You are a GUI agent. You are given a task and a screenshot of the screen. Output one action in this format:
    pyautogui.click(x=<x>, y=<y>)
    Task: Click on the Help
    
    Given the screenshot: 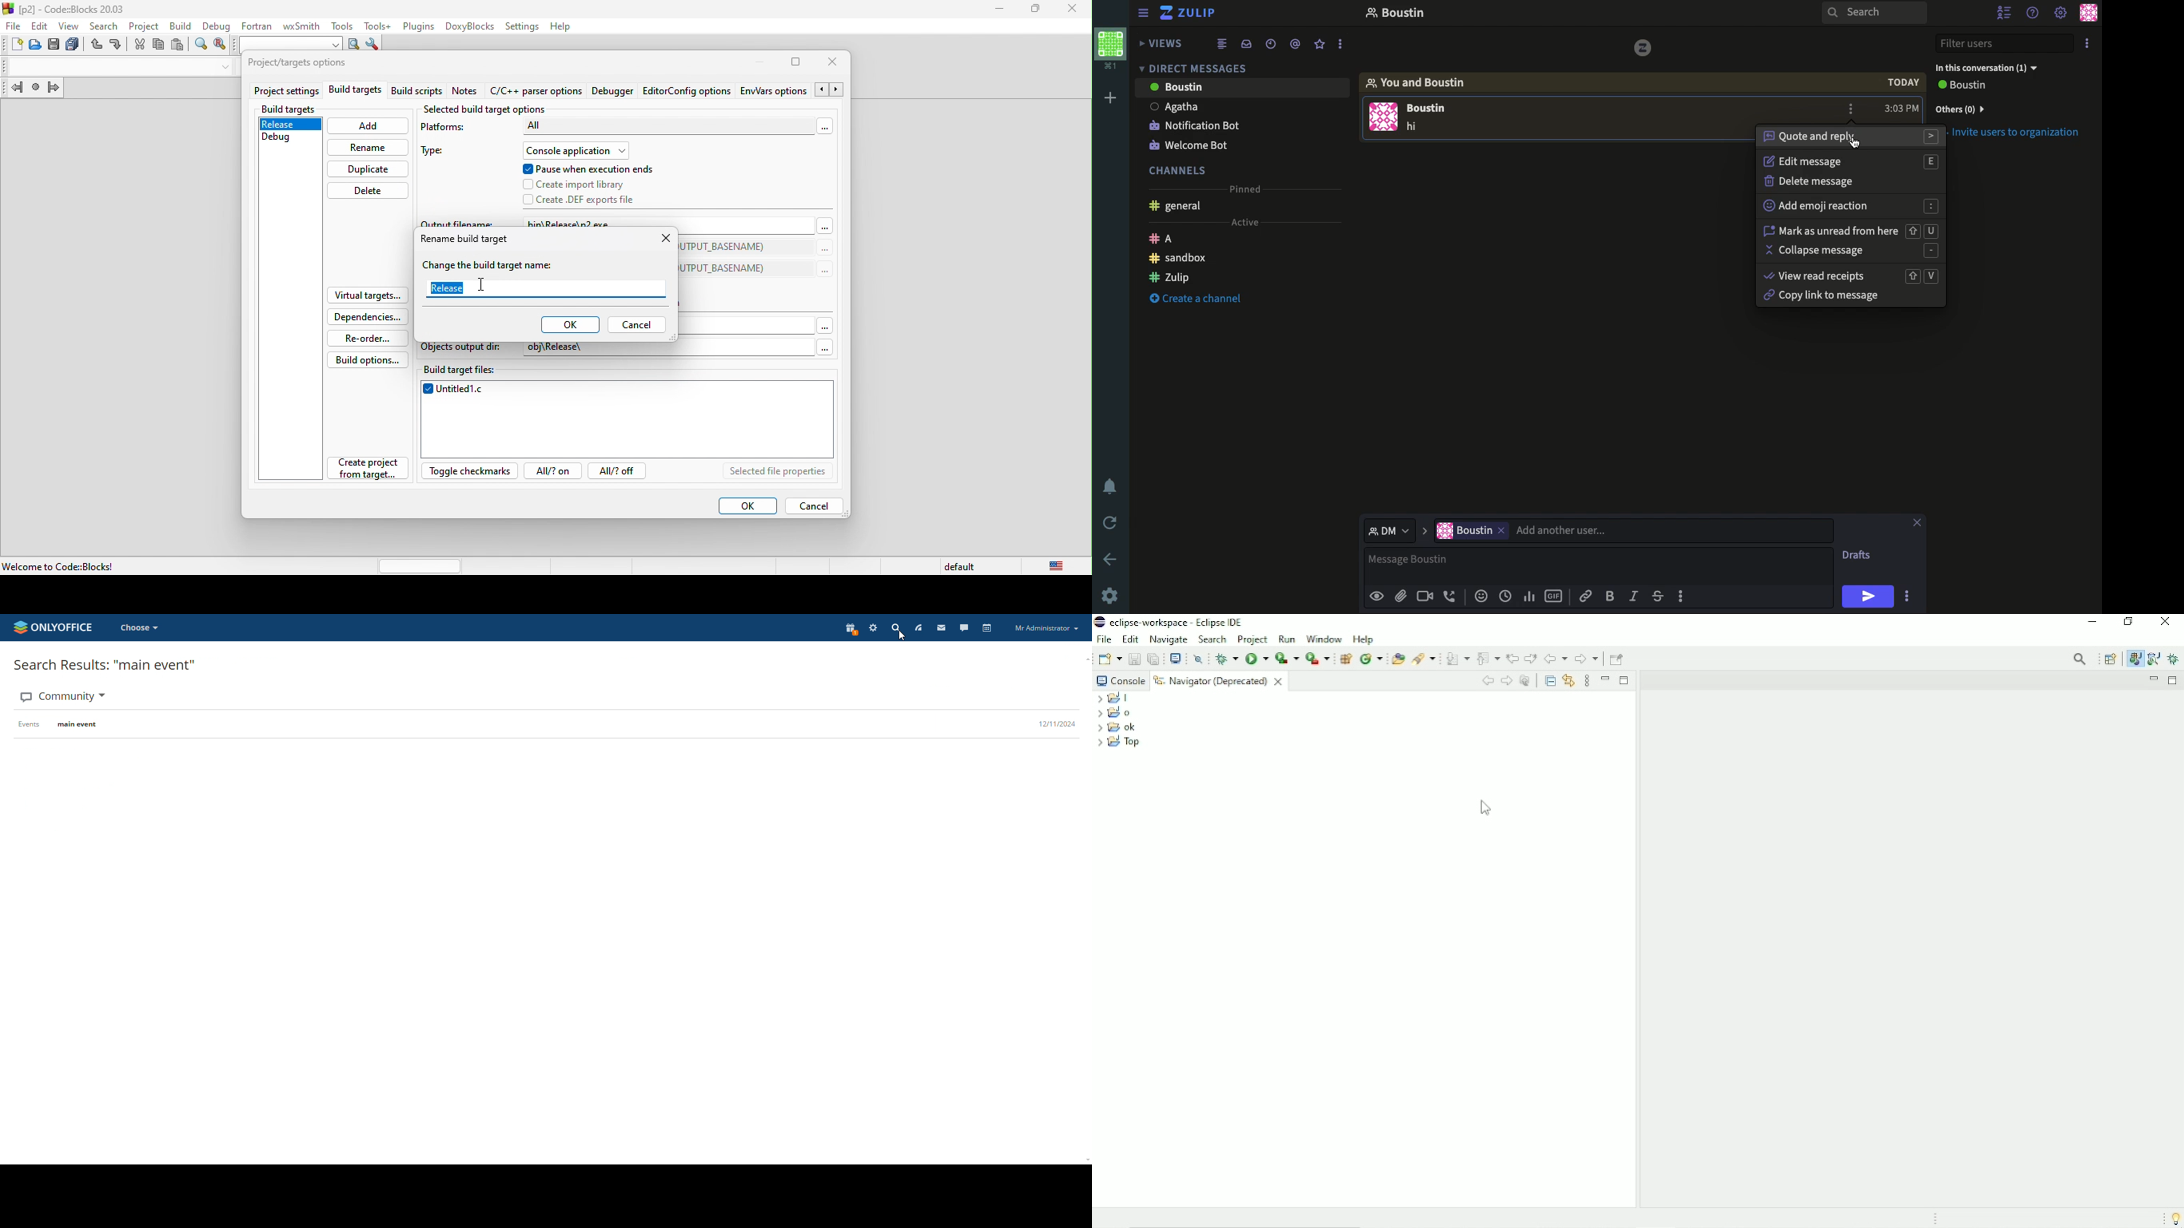 What is the action you would take?
    pyautogui.click(x=2033, y=12)
    